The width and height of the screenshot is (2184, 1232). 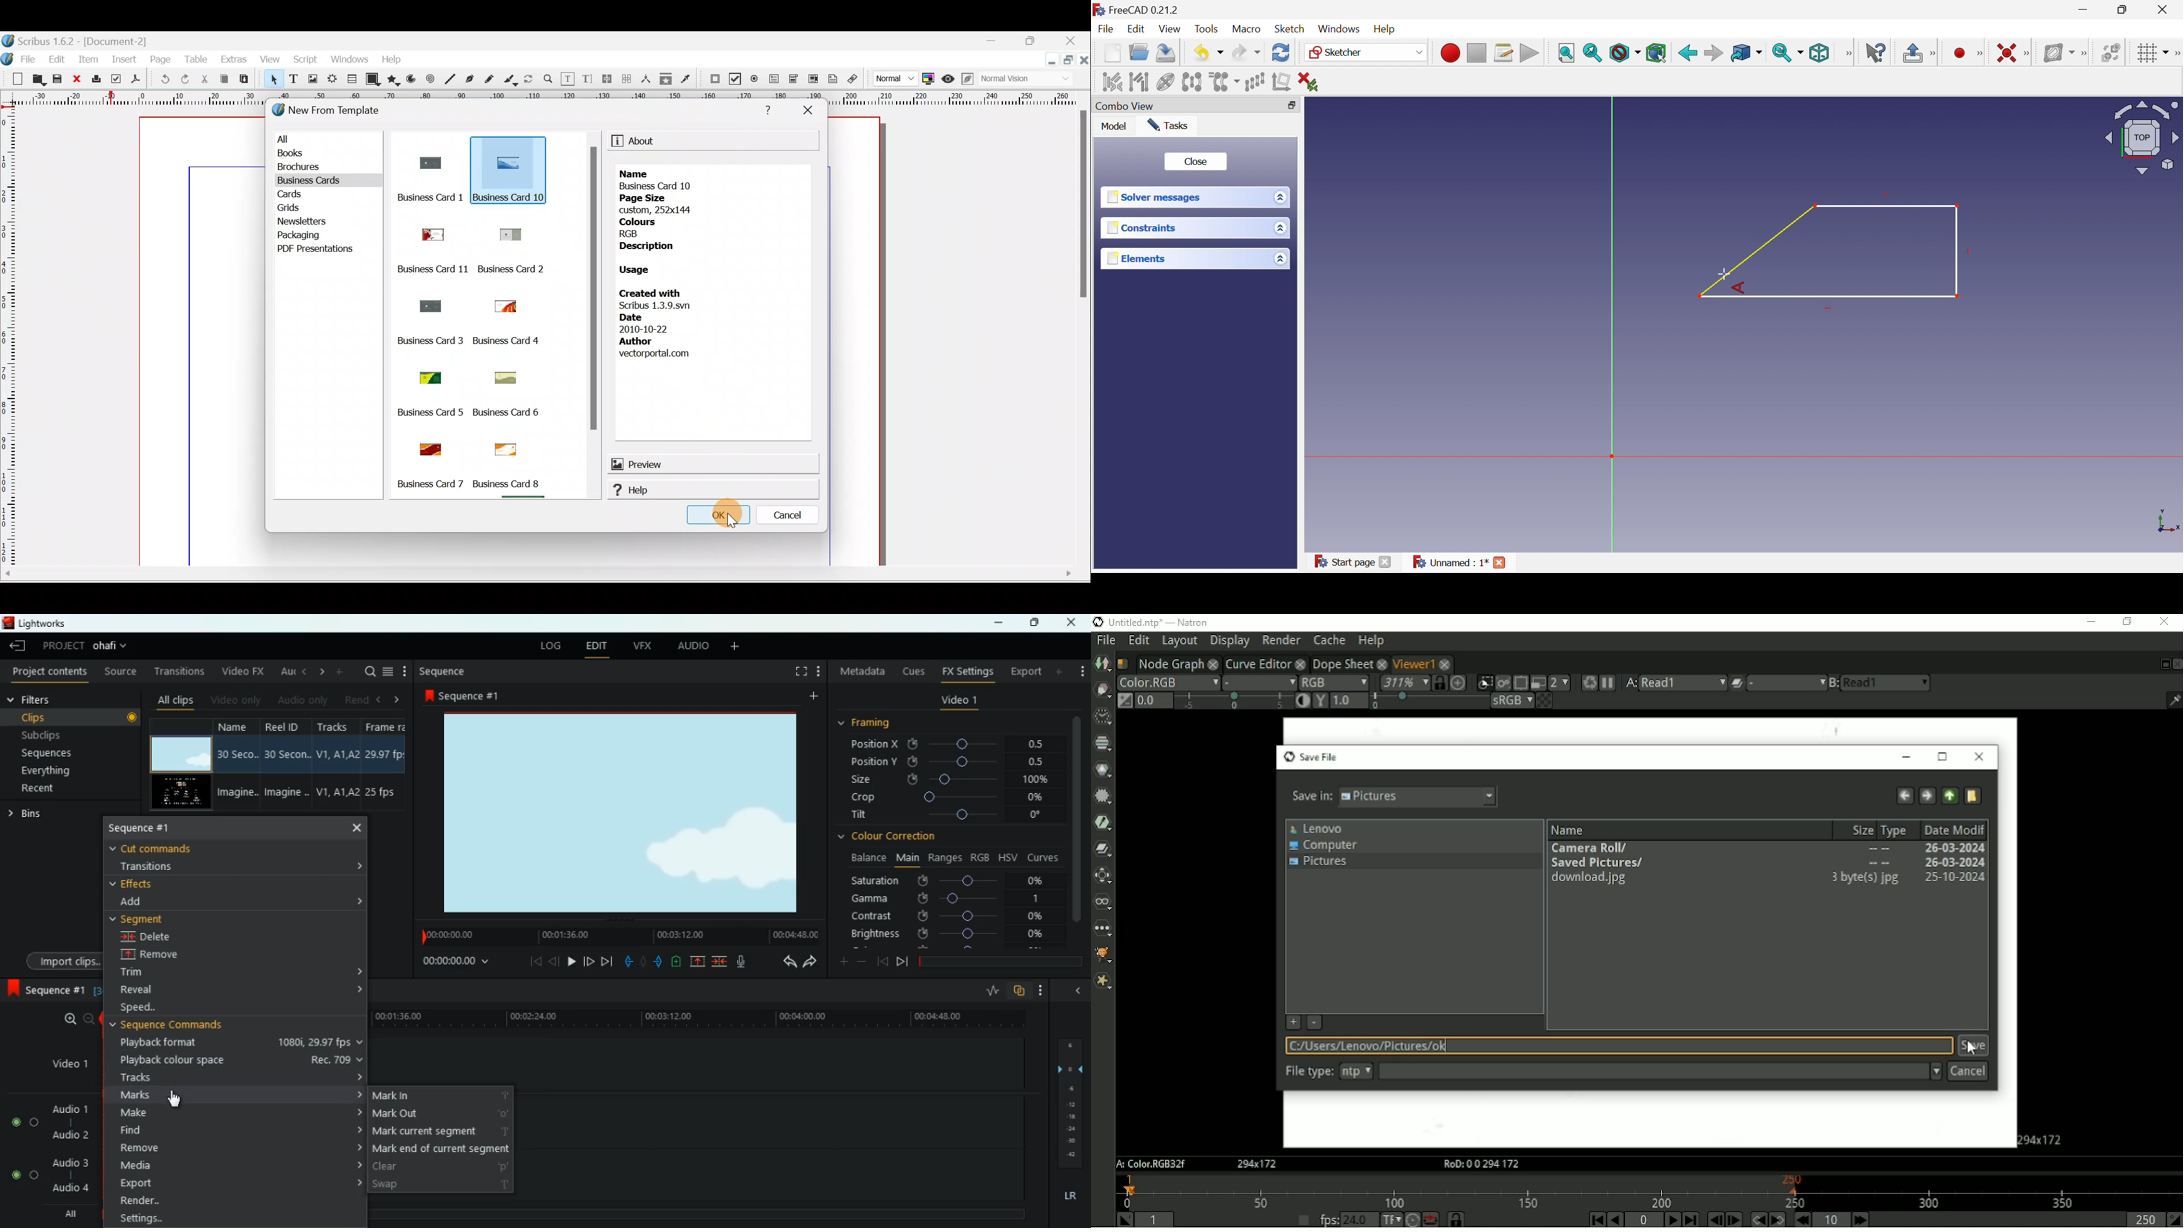 What do you see at coordinates (646, 141) in the screenshot?
I see `About` at bounding box center [646, 141].